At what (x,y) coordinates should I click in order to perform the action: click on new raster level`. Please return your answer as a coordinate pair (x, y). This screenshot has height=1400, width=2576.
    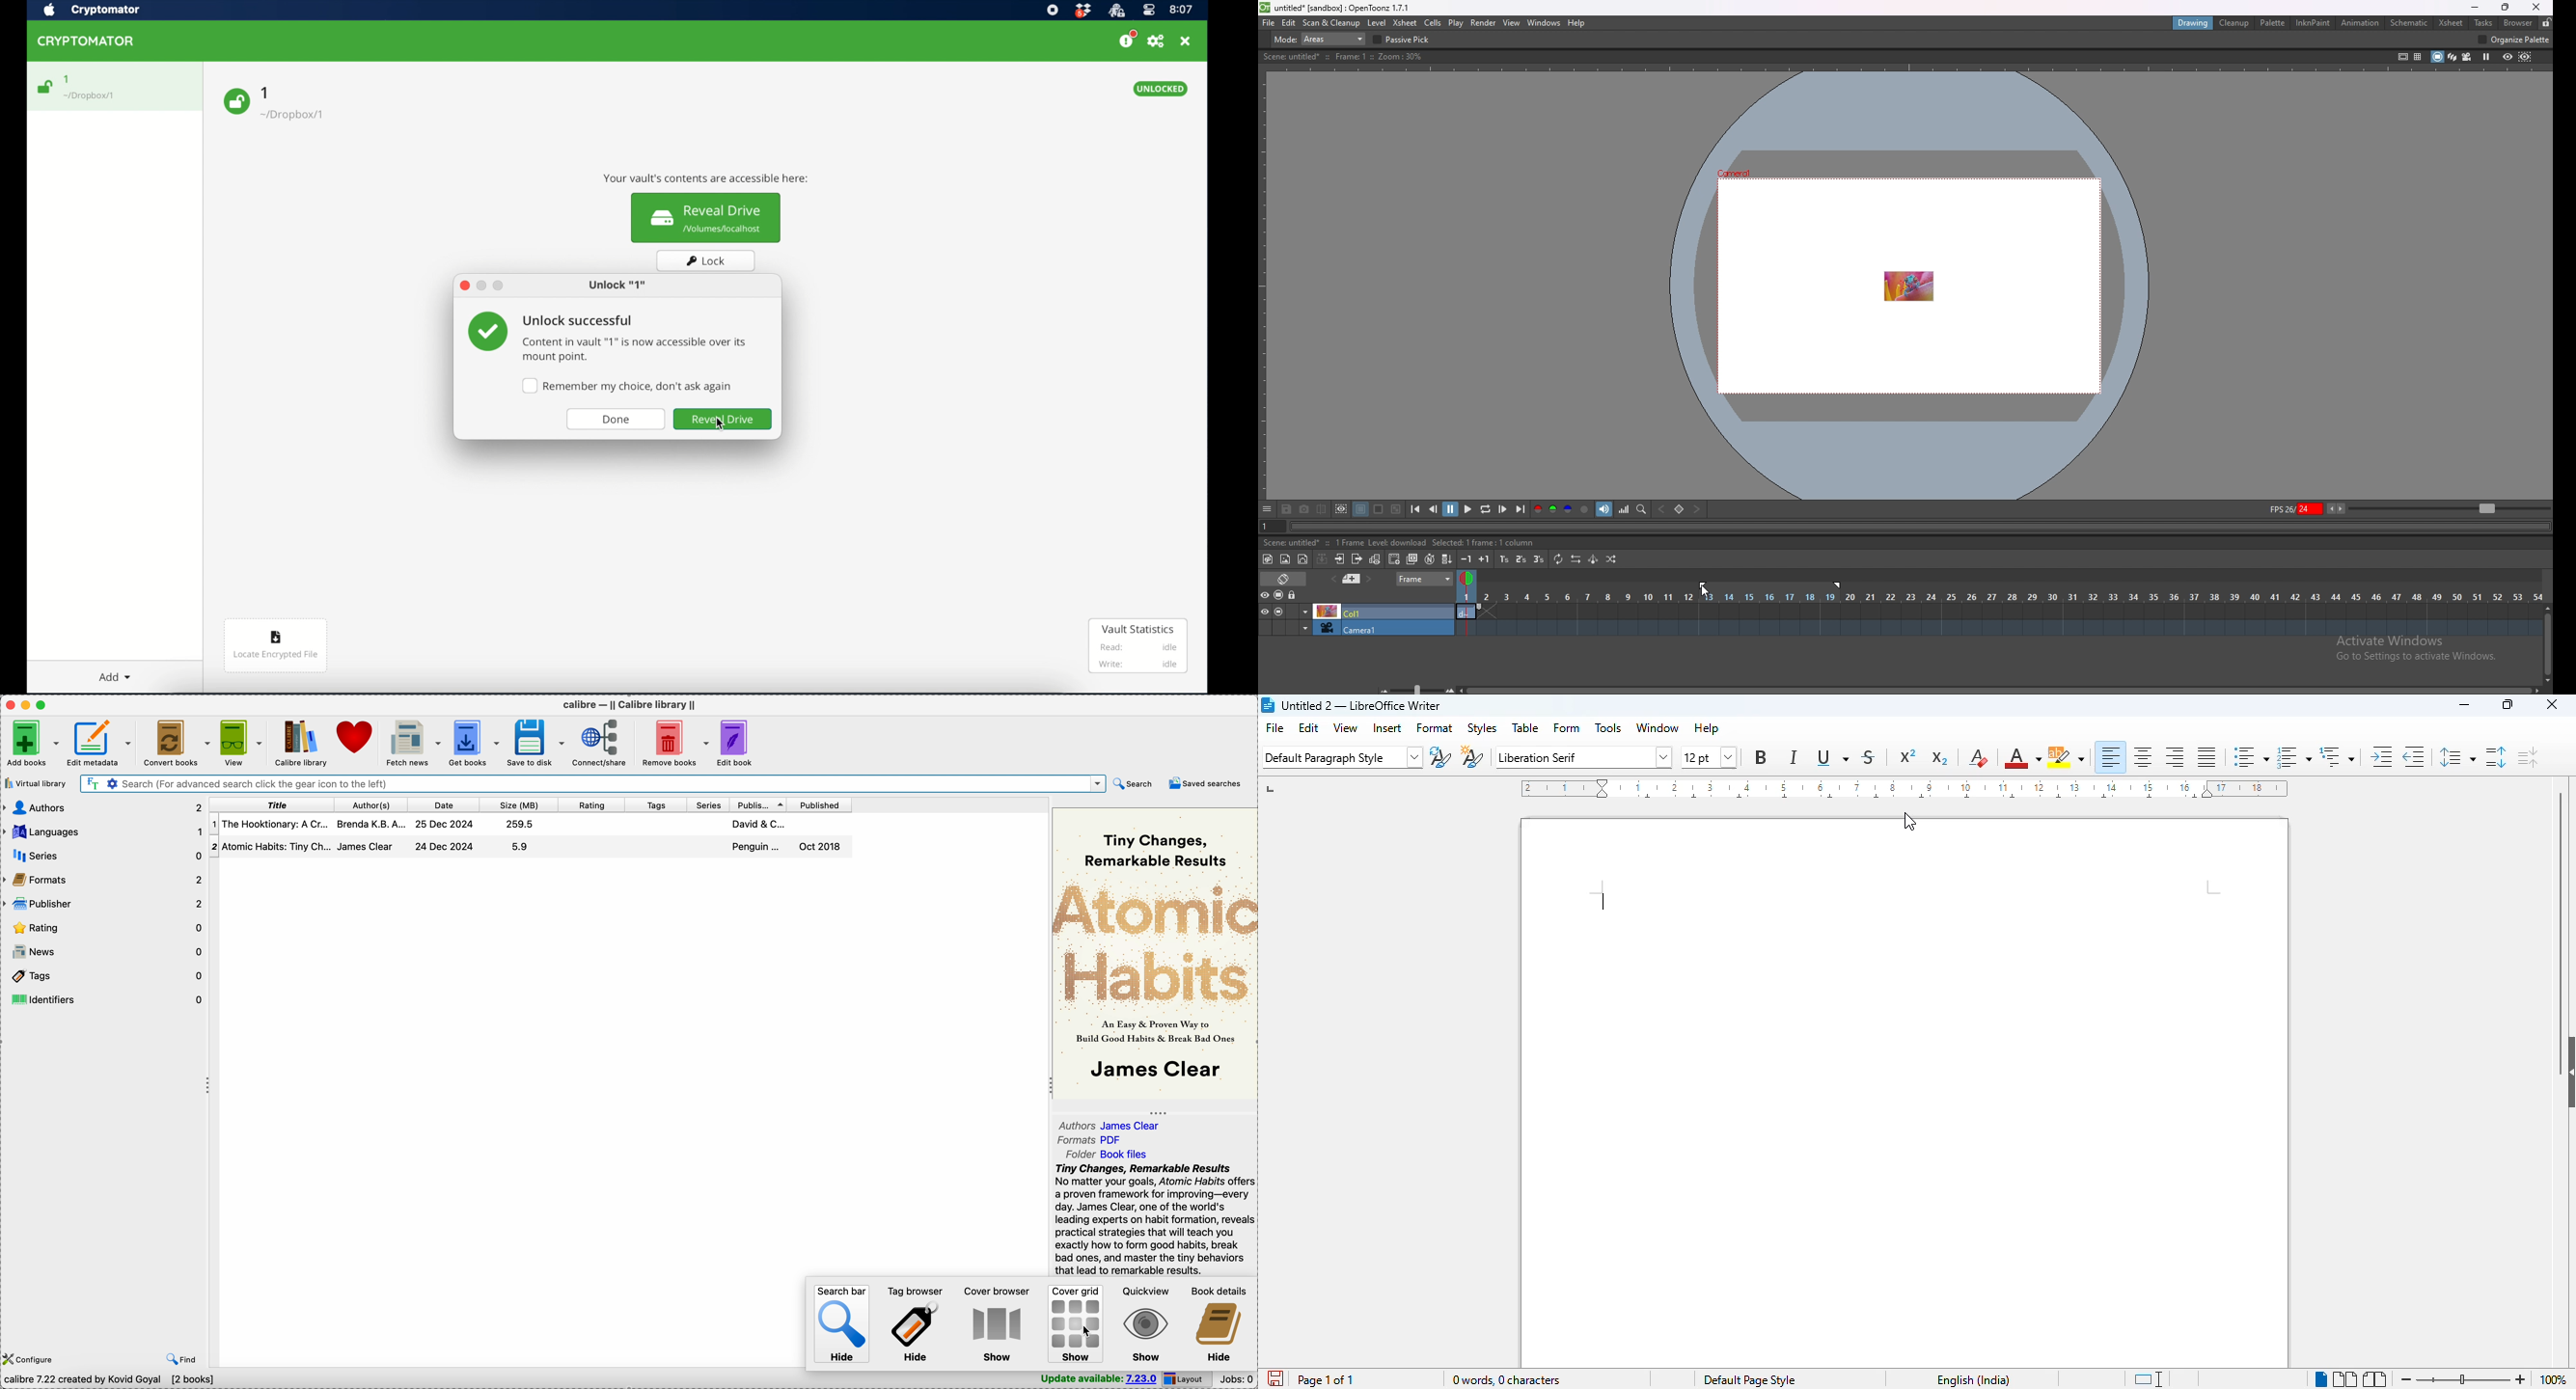
    Looking at the image, I should click on (1285, 559).